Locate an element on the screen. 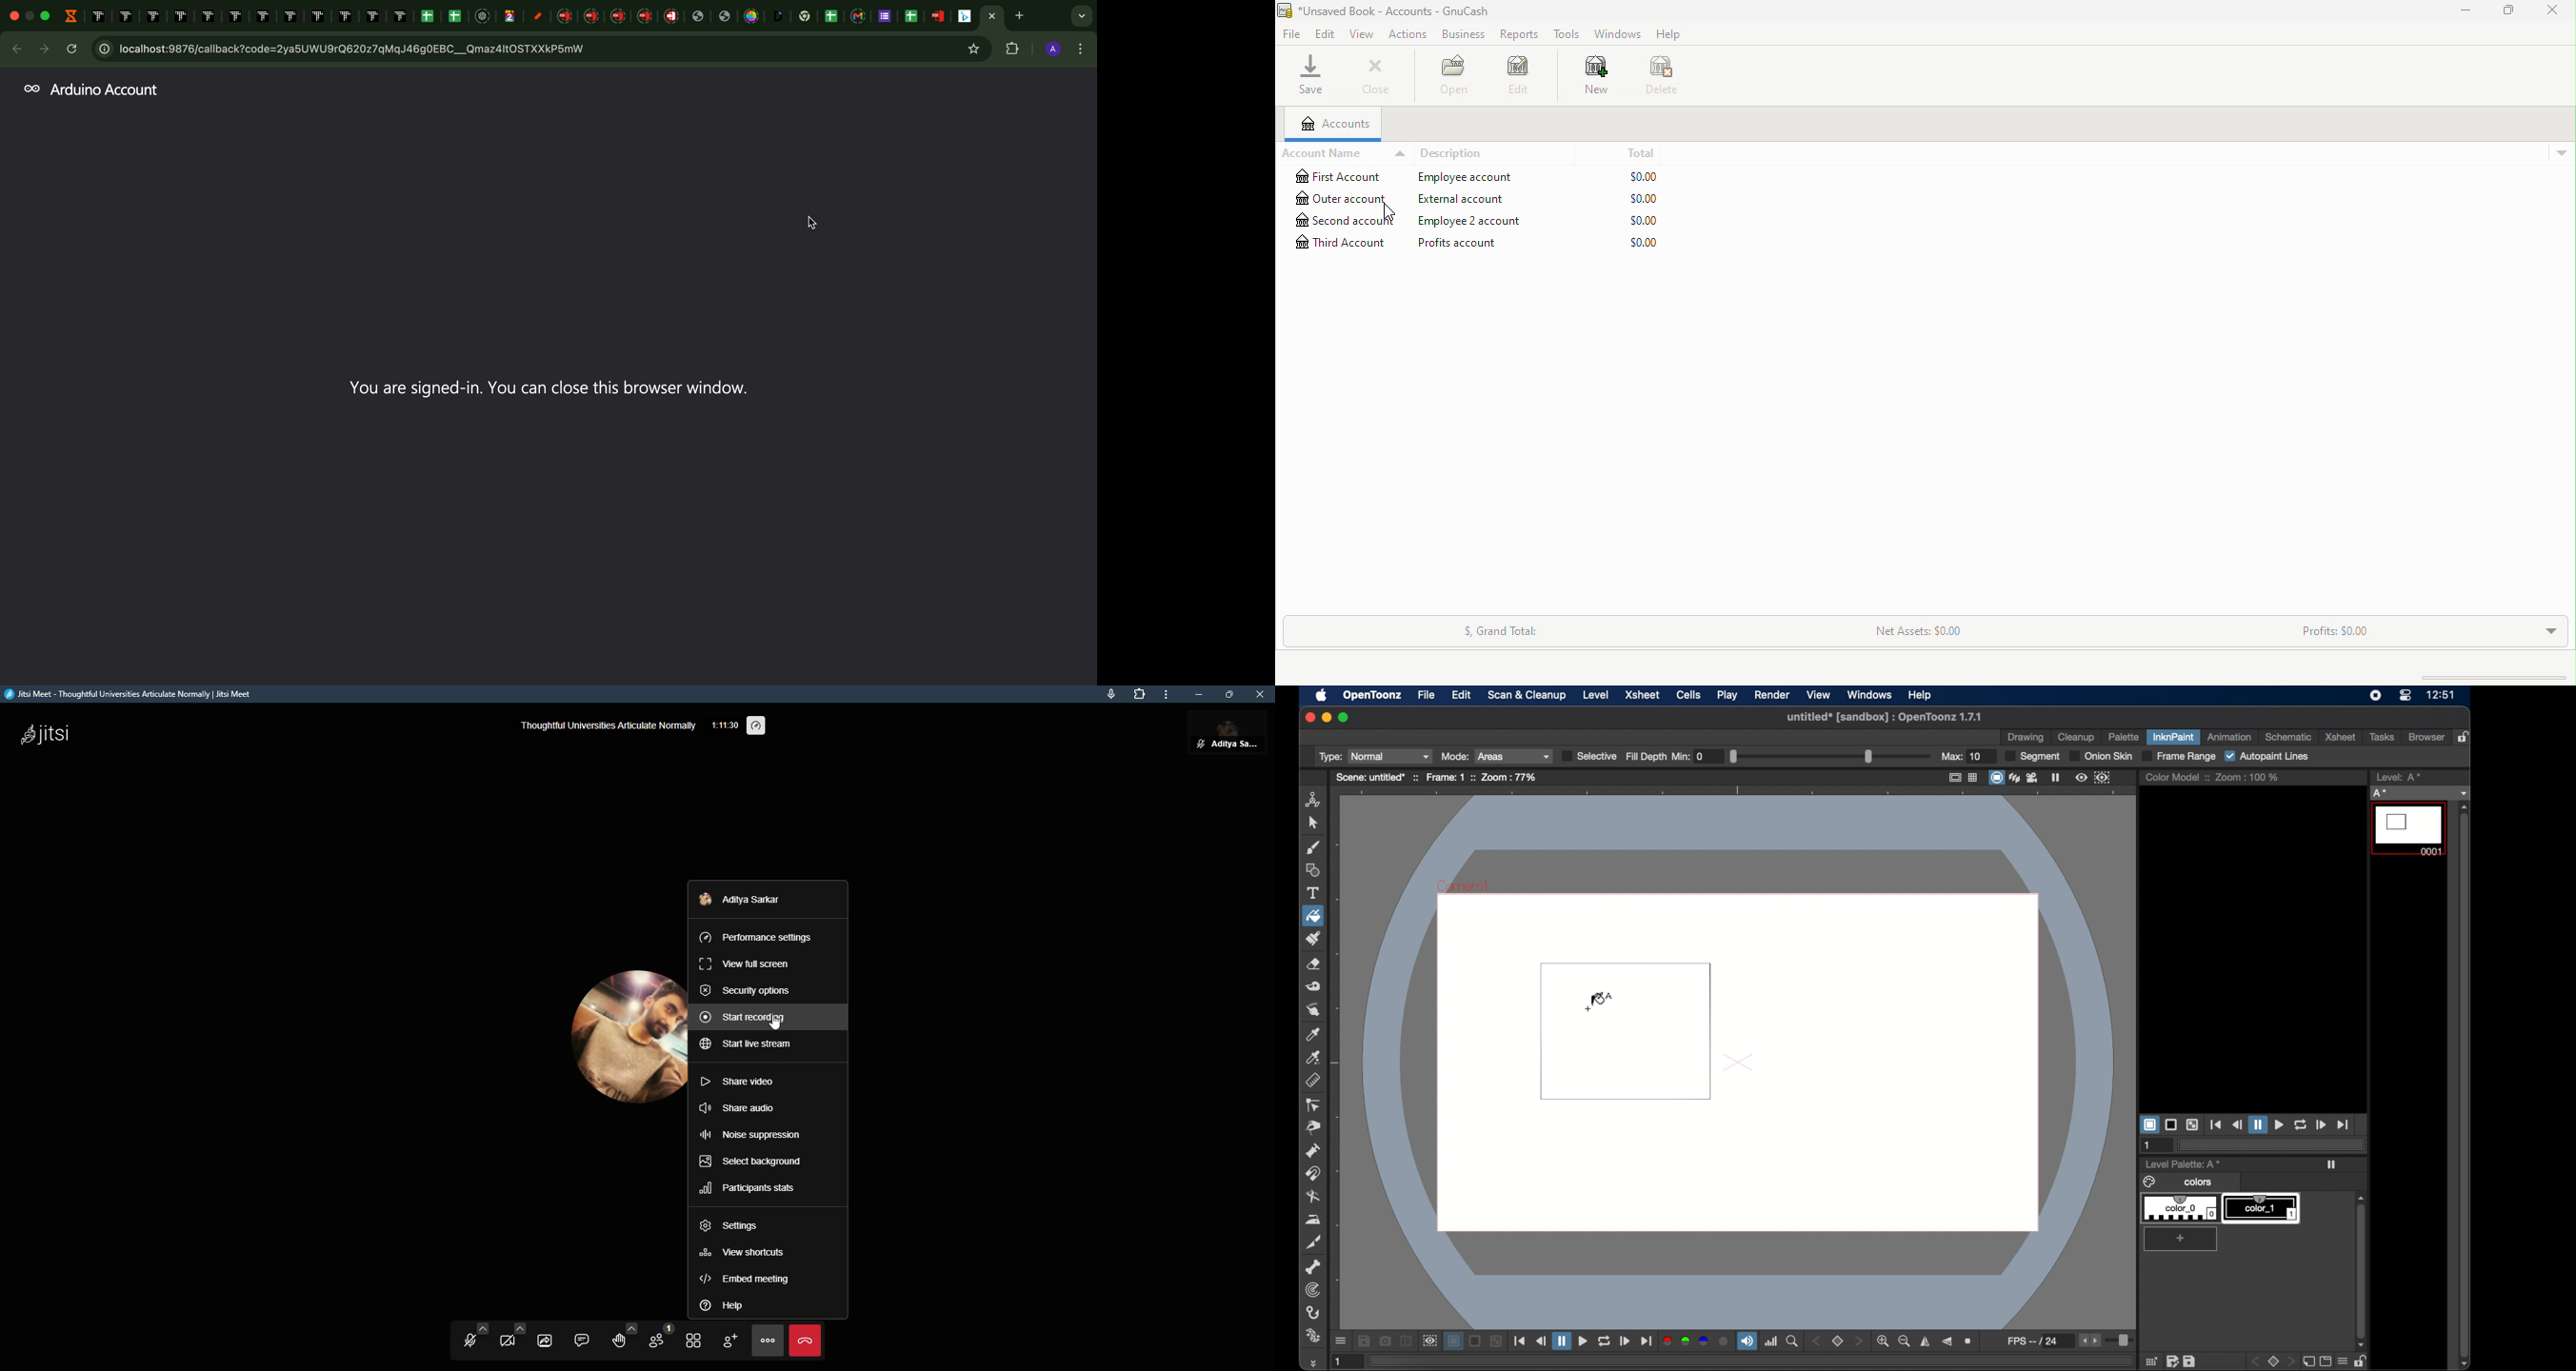 This screenshot has height=1372, width=2576. camera is located at coordinates (2034, 777).